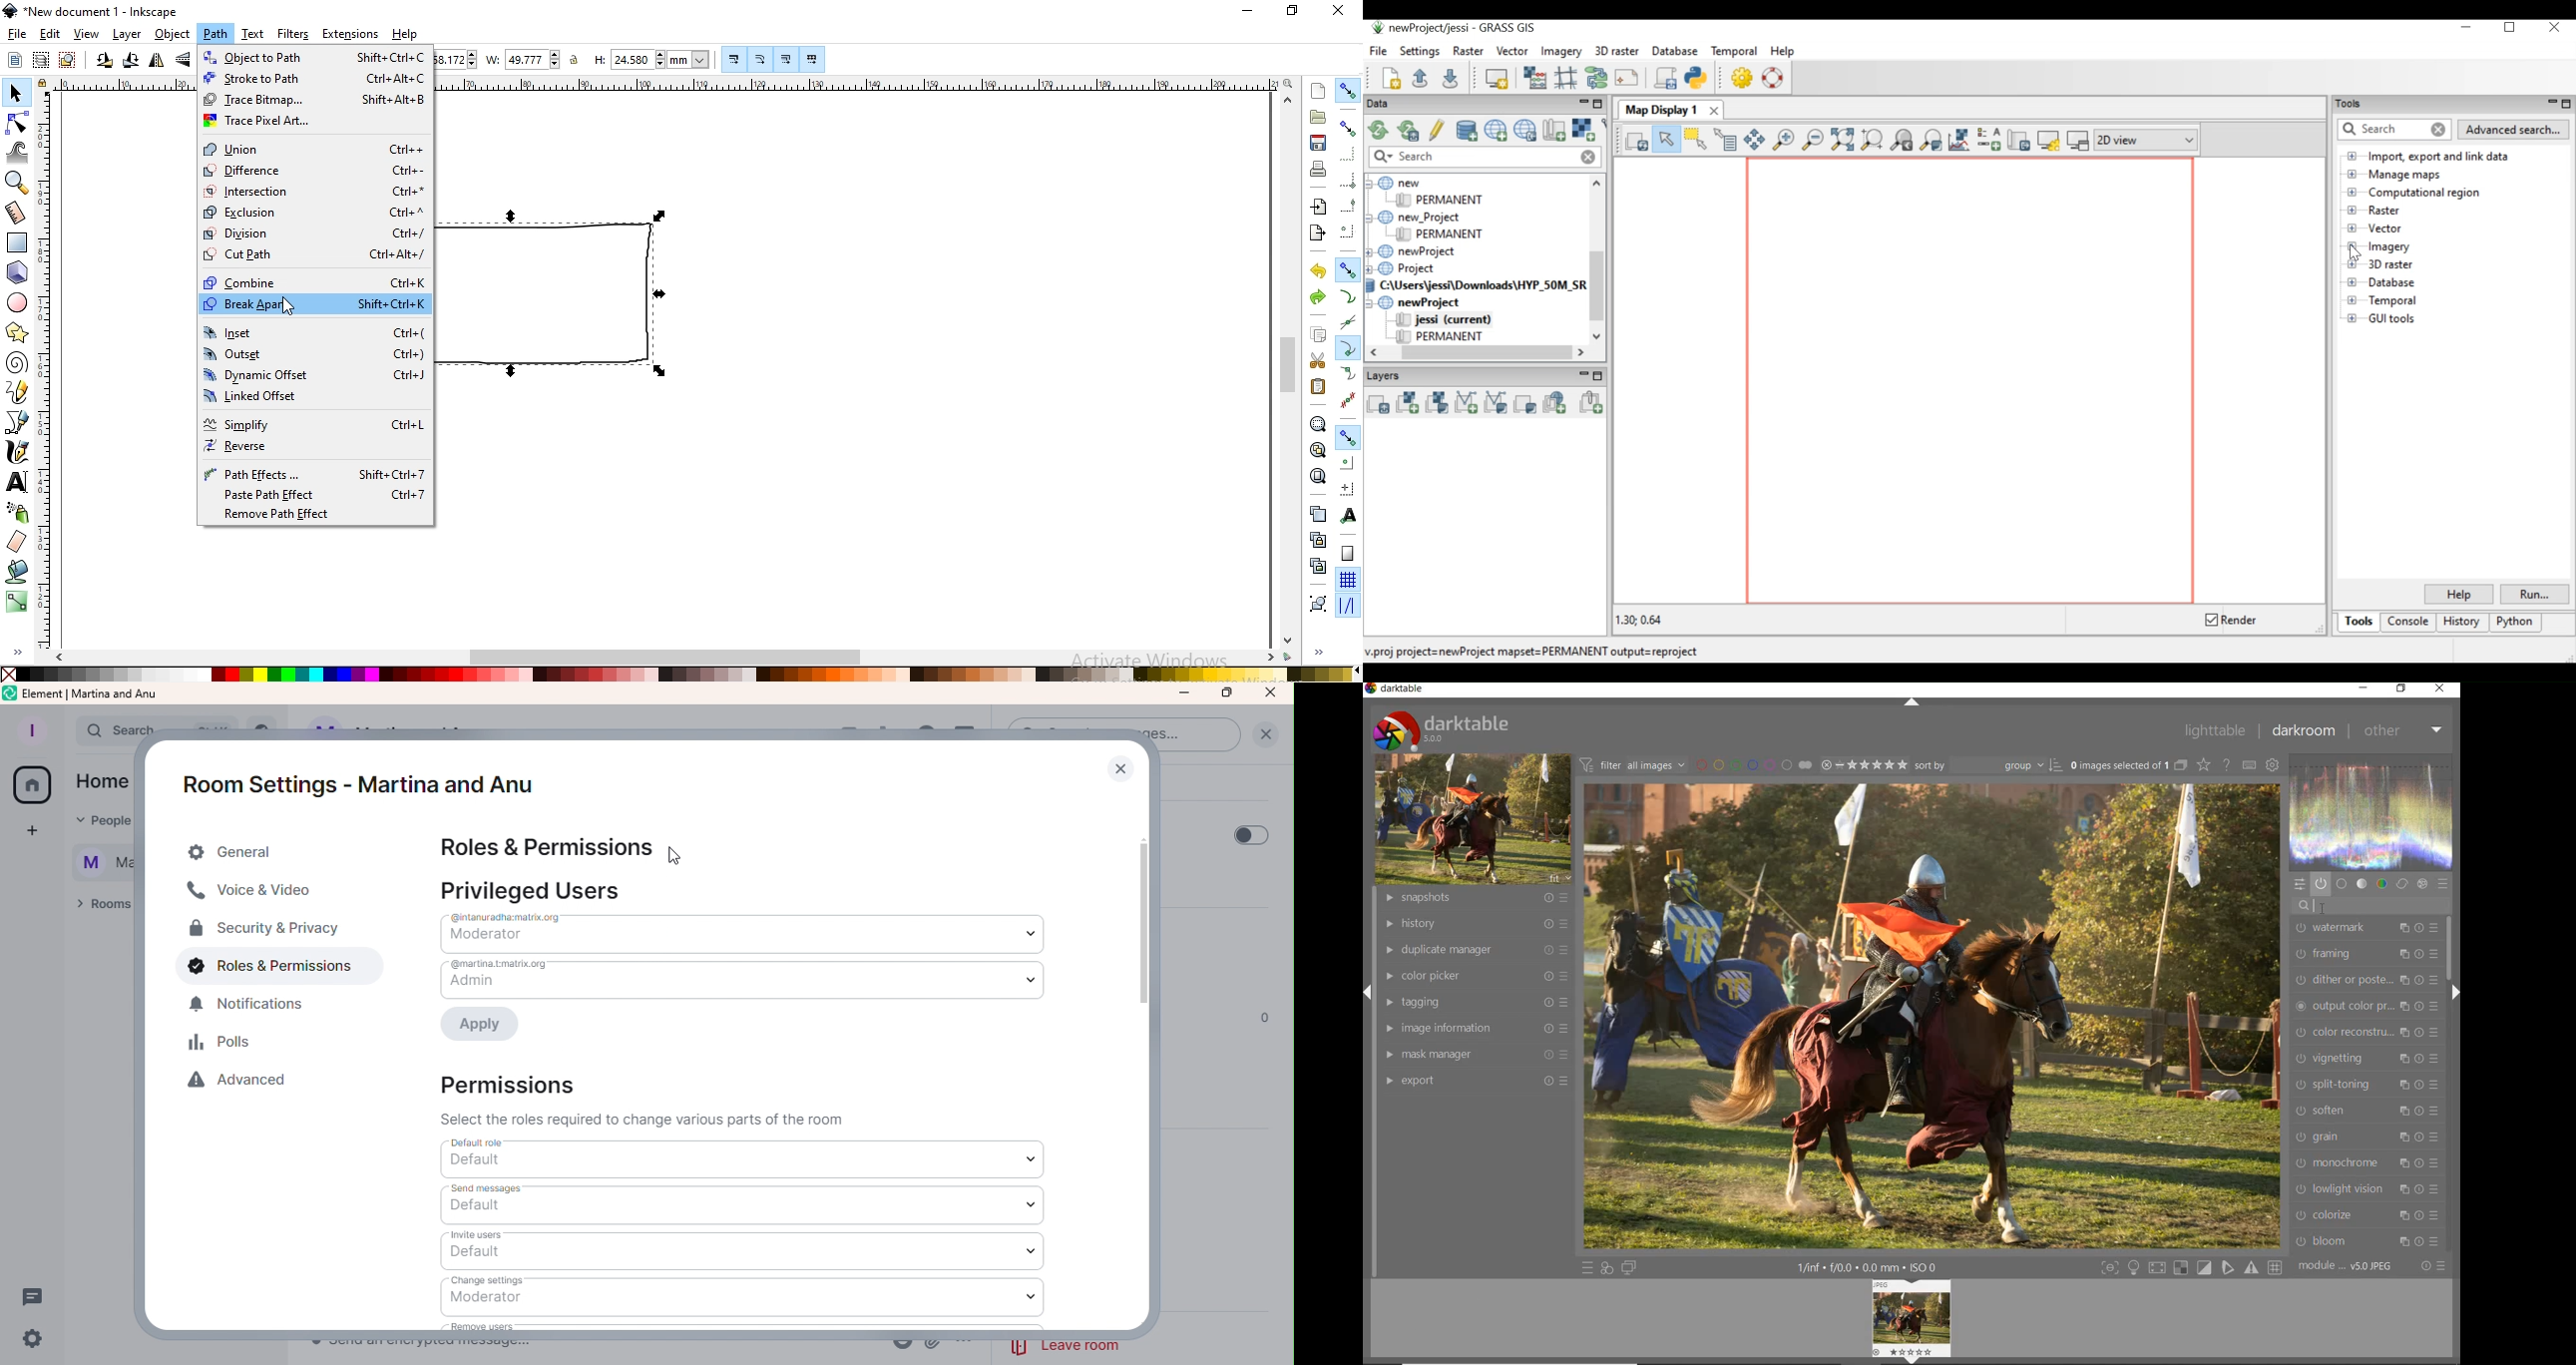 The height and width of the screenshot is (1372, 2576). Describe the element at coordinates (2227, 767) in the screenshot. I see `enable for online help` at that location.